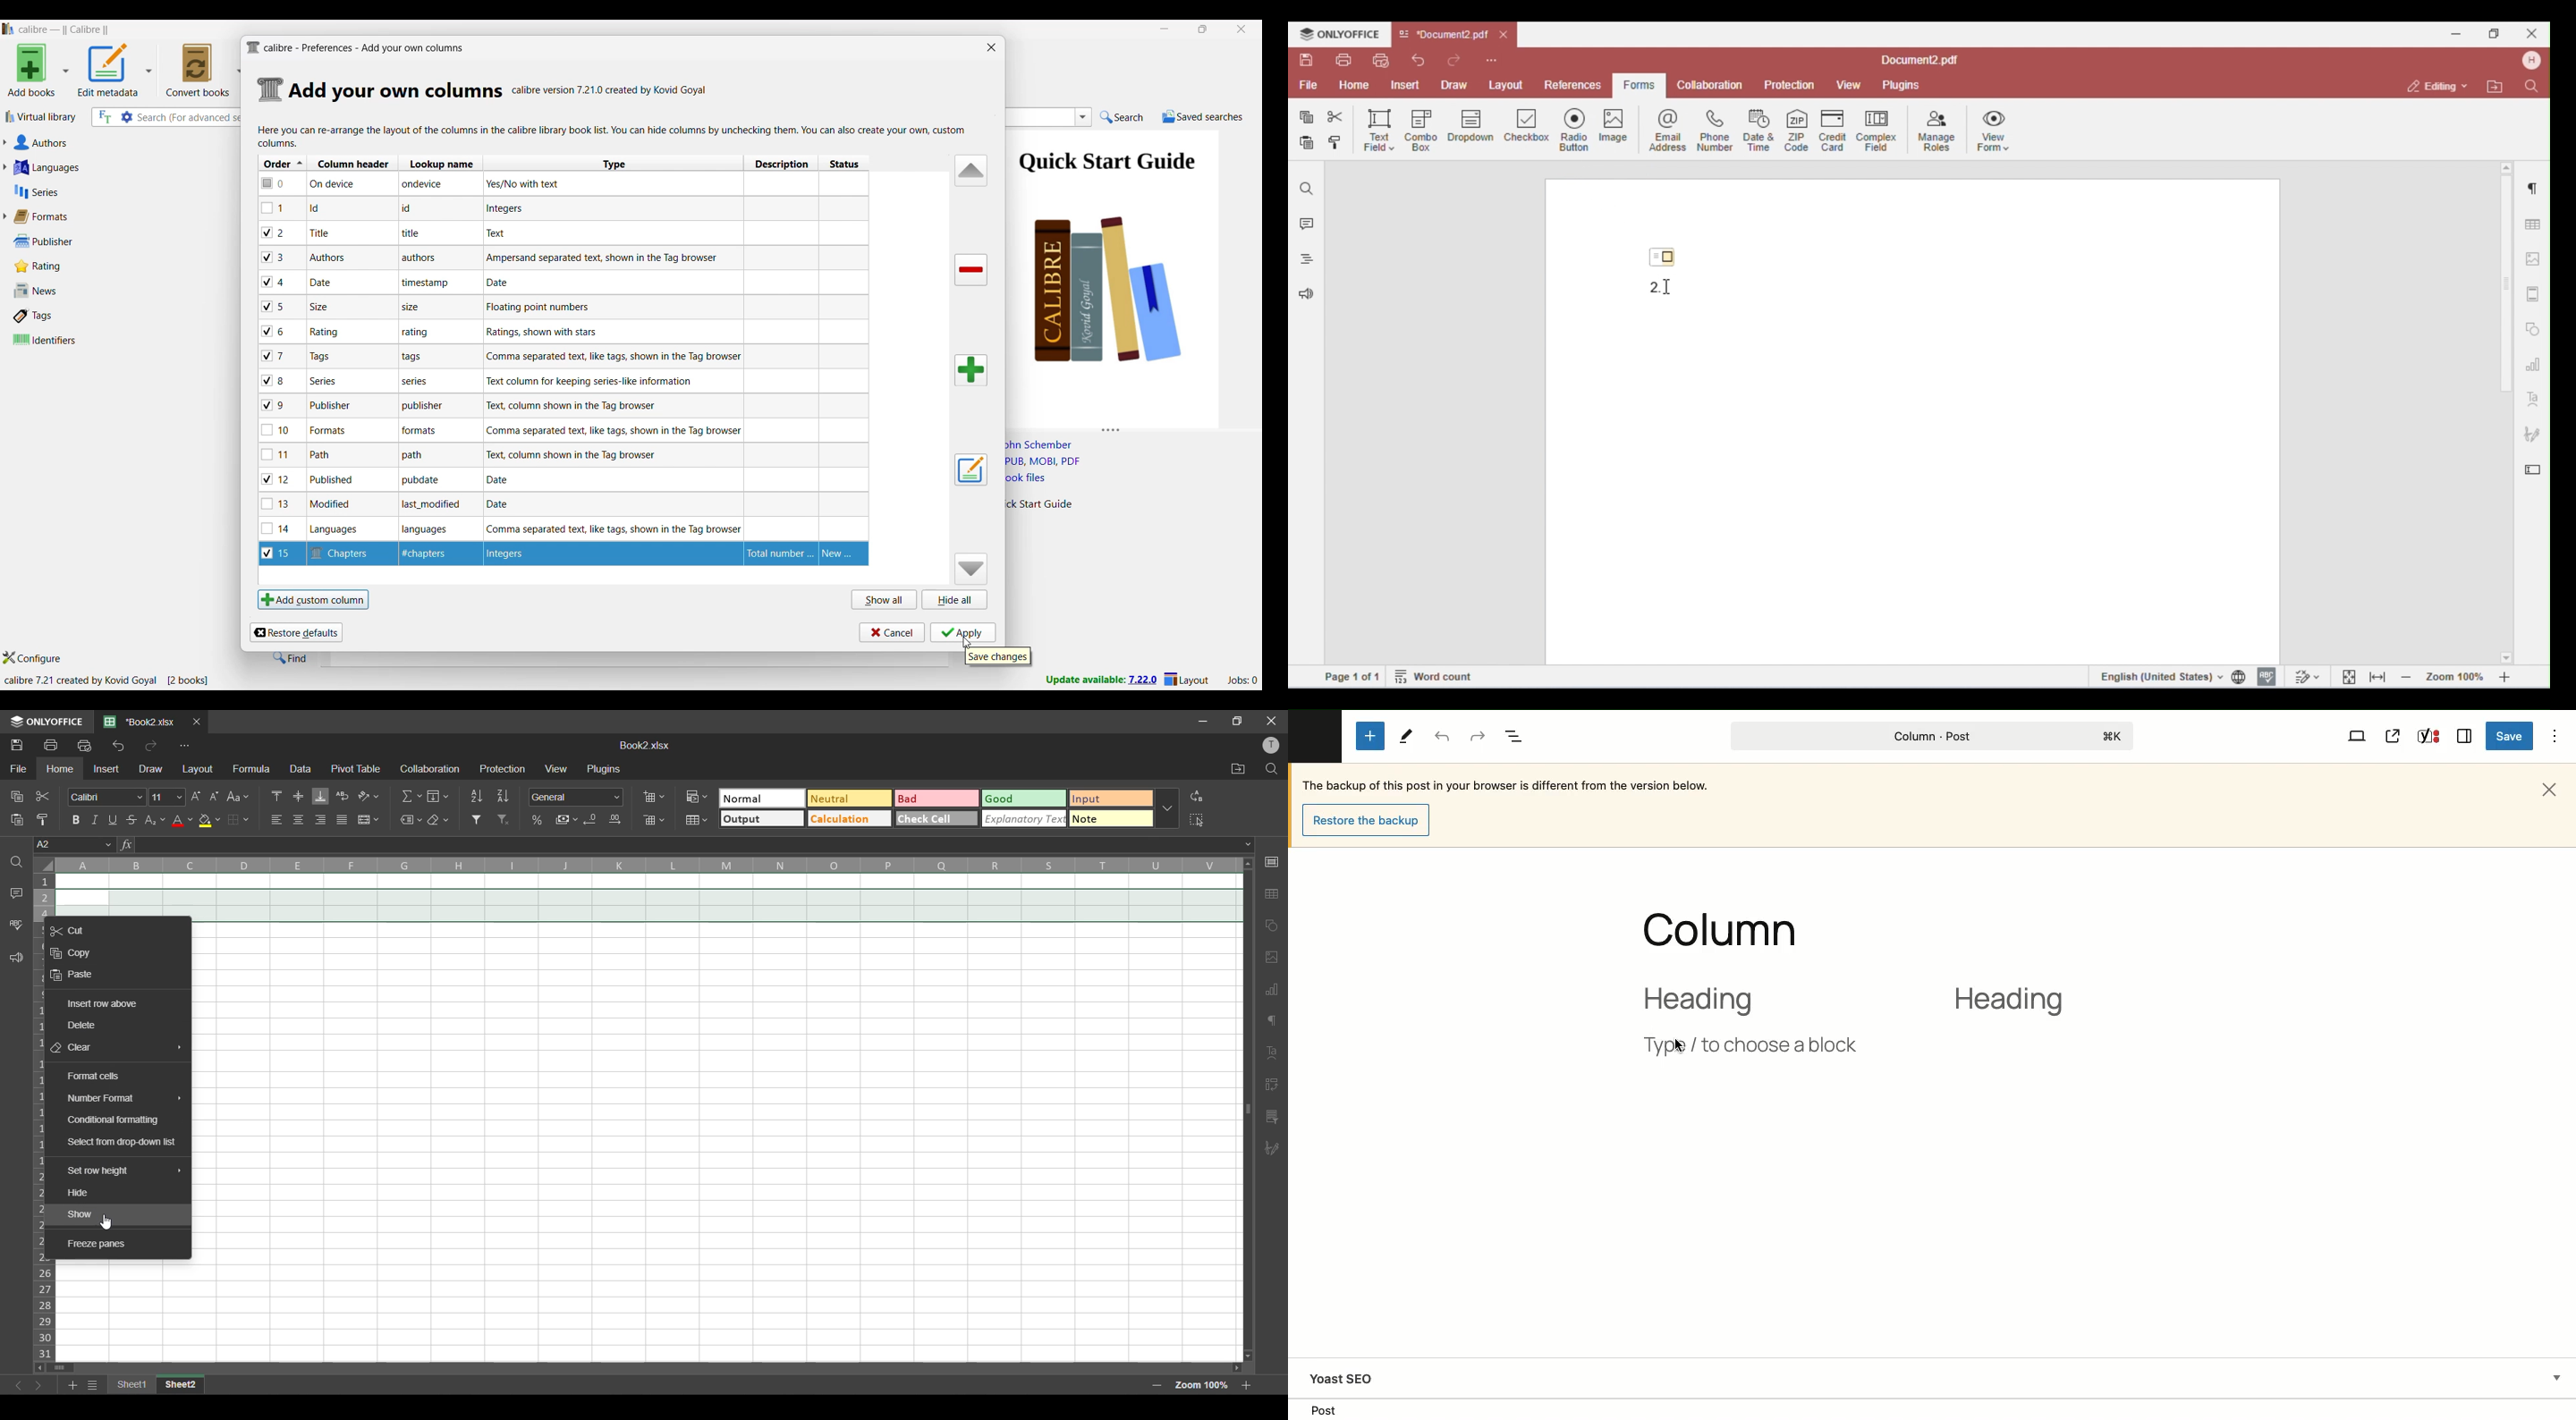  I want to click on Restore the backup, so click(1370, 821).